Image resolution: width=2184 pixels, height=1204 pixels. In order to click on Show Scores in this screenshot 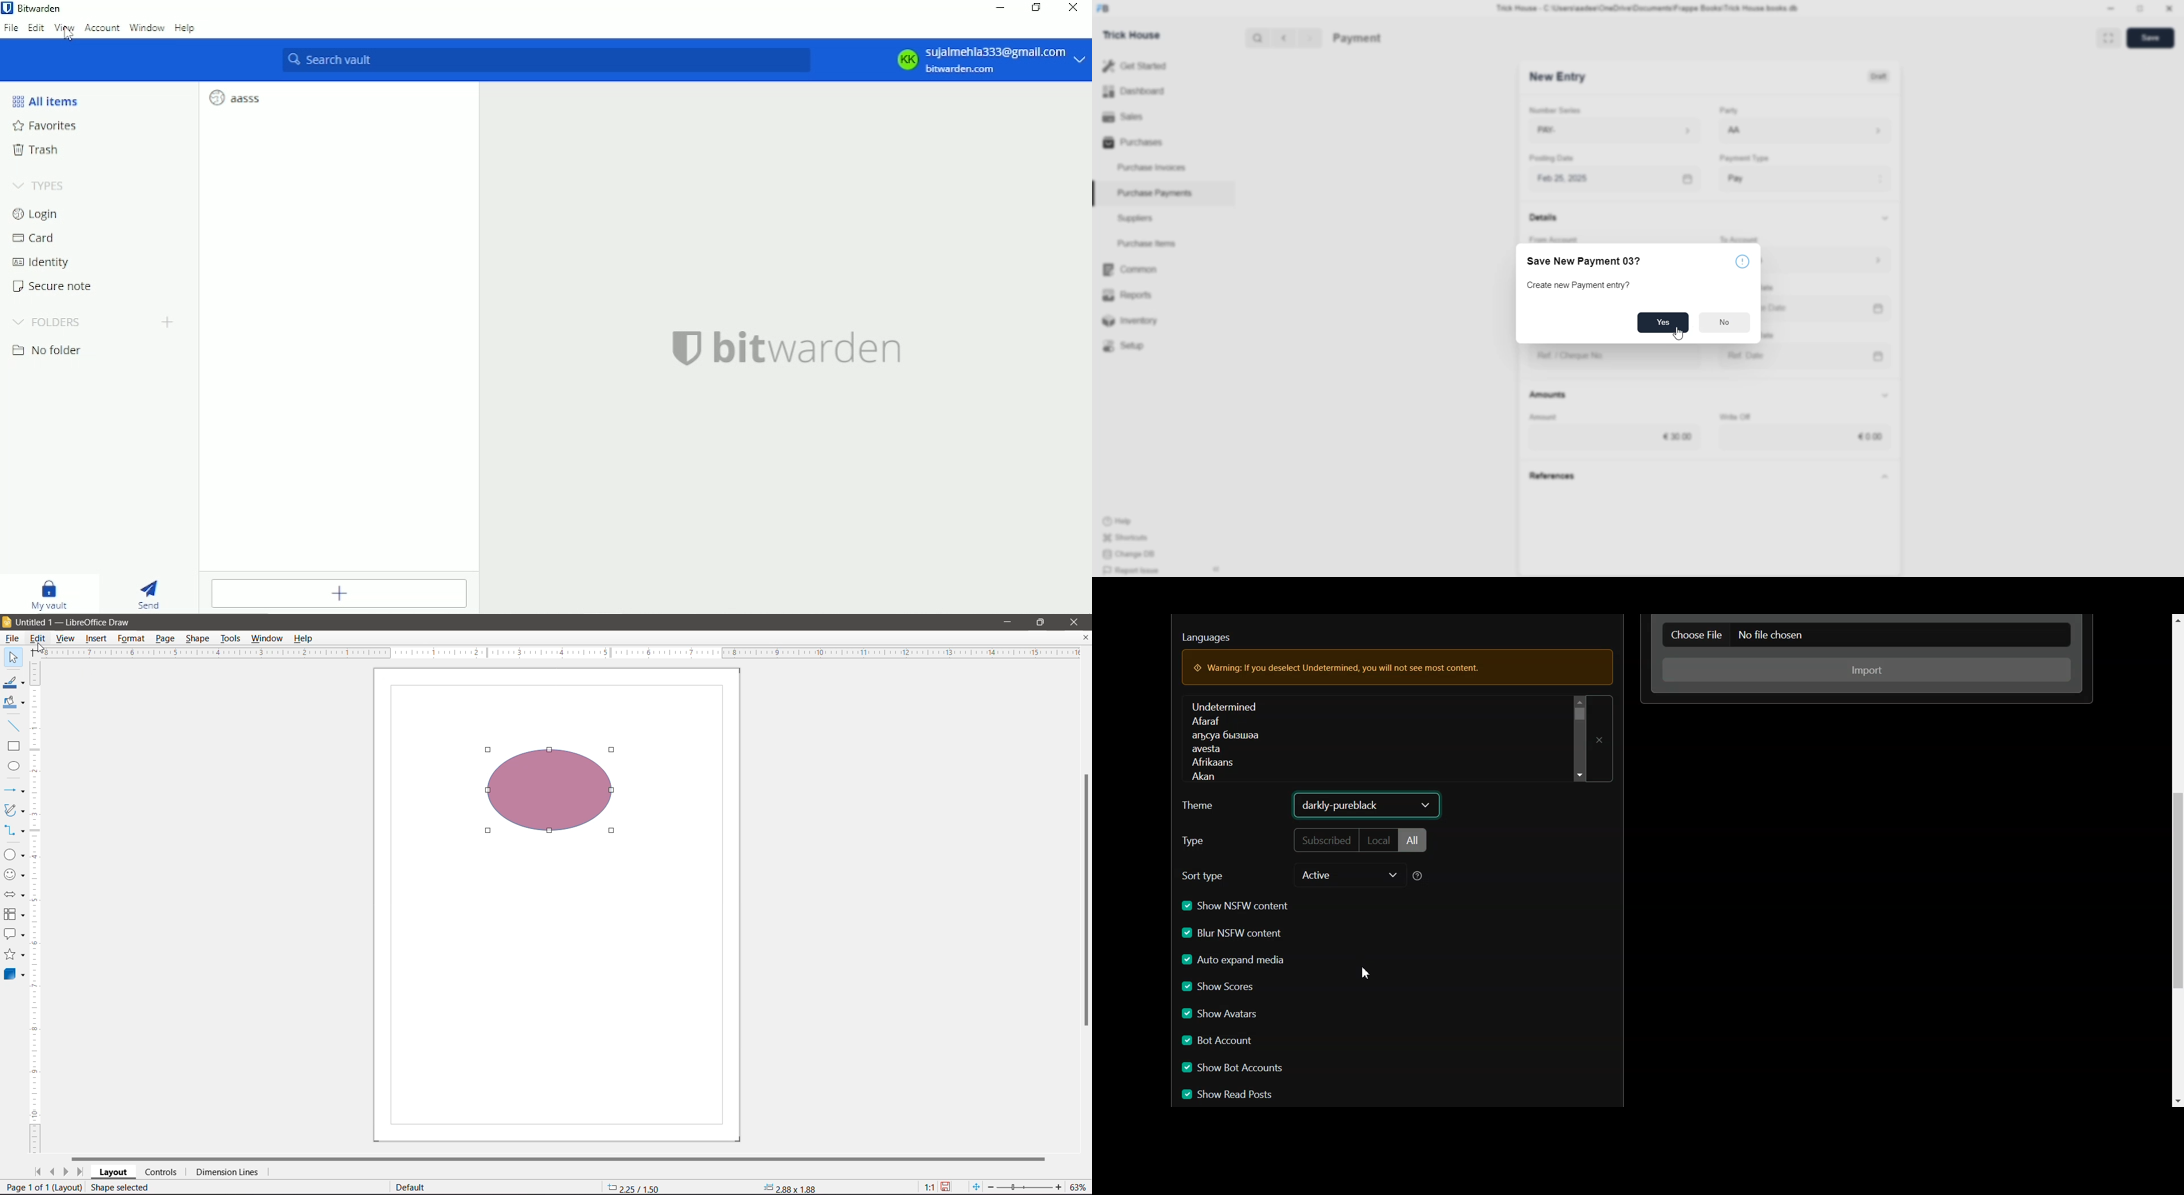, I will do `click(1221, 989)`.